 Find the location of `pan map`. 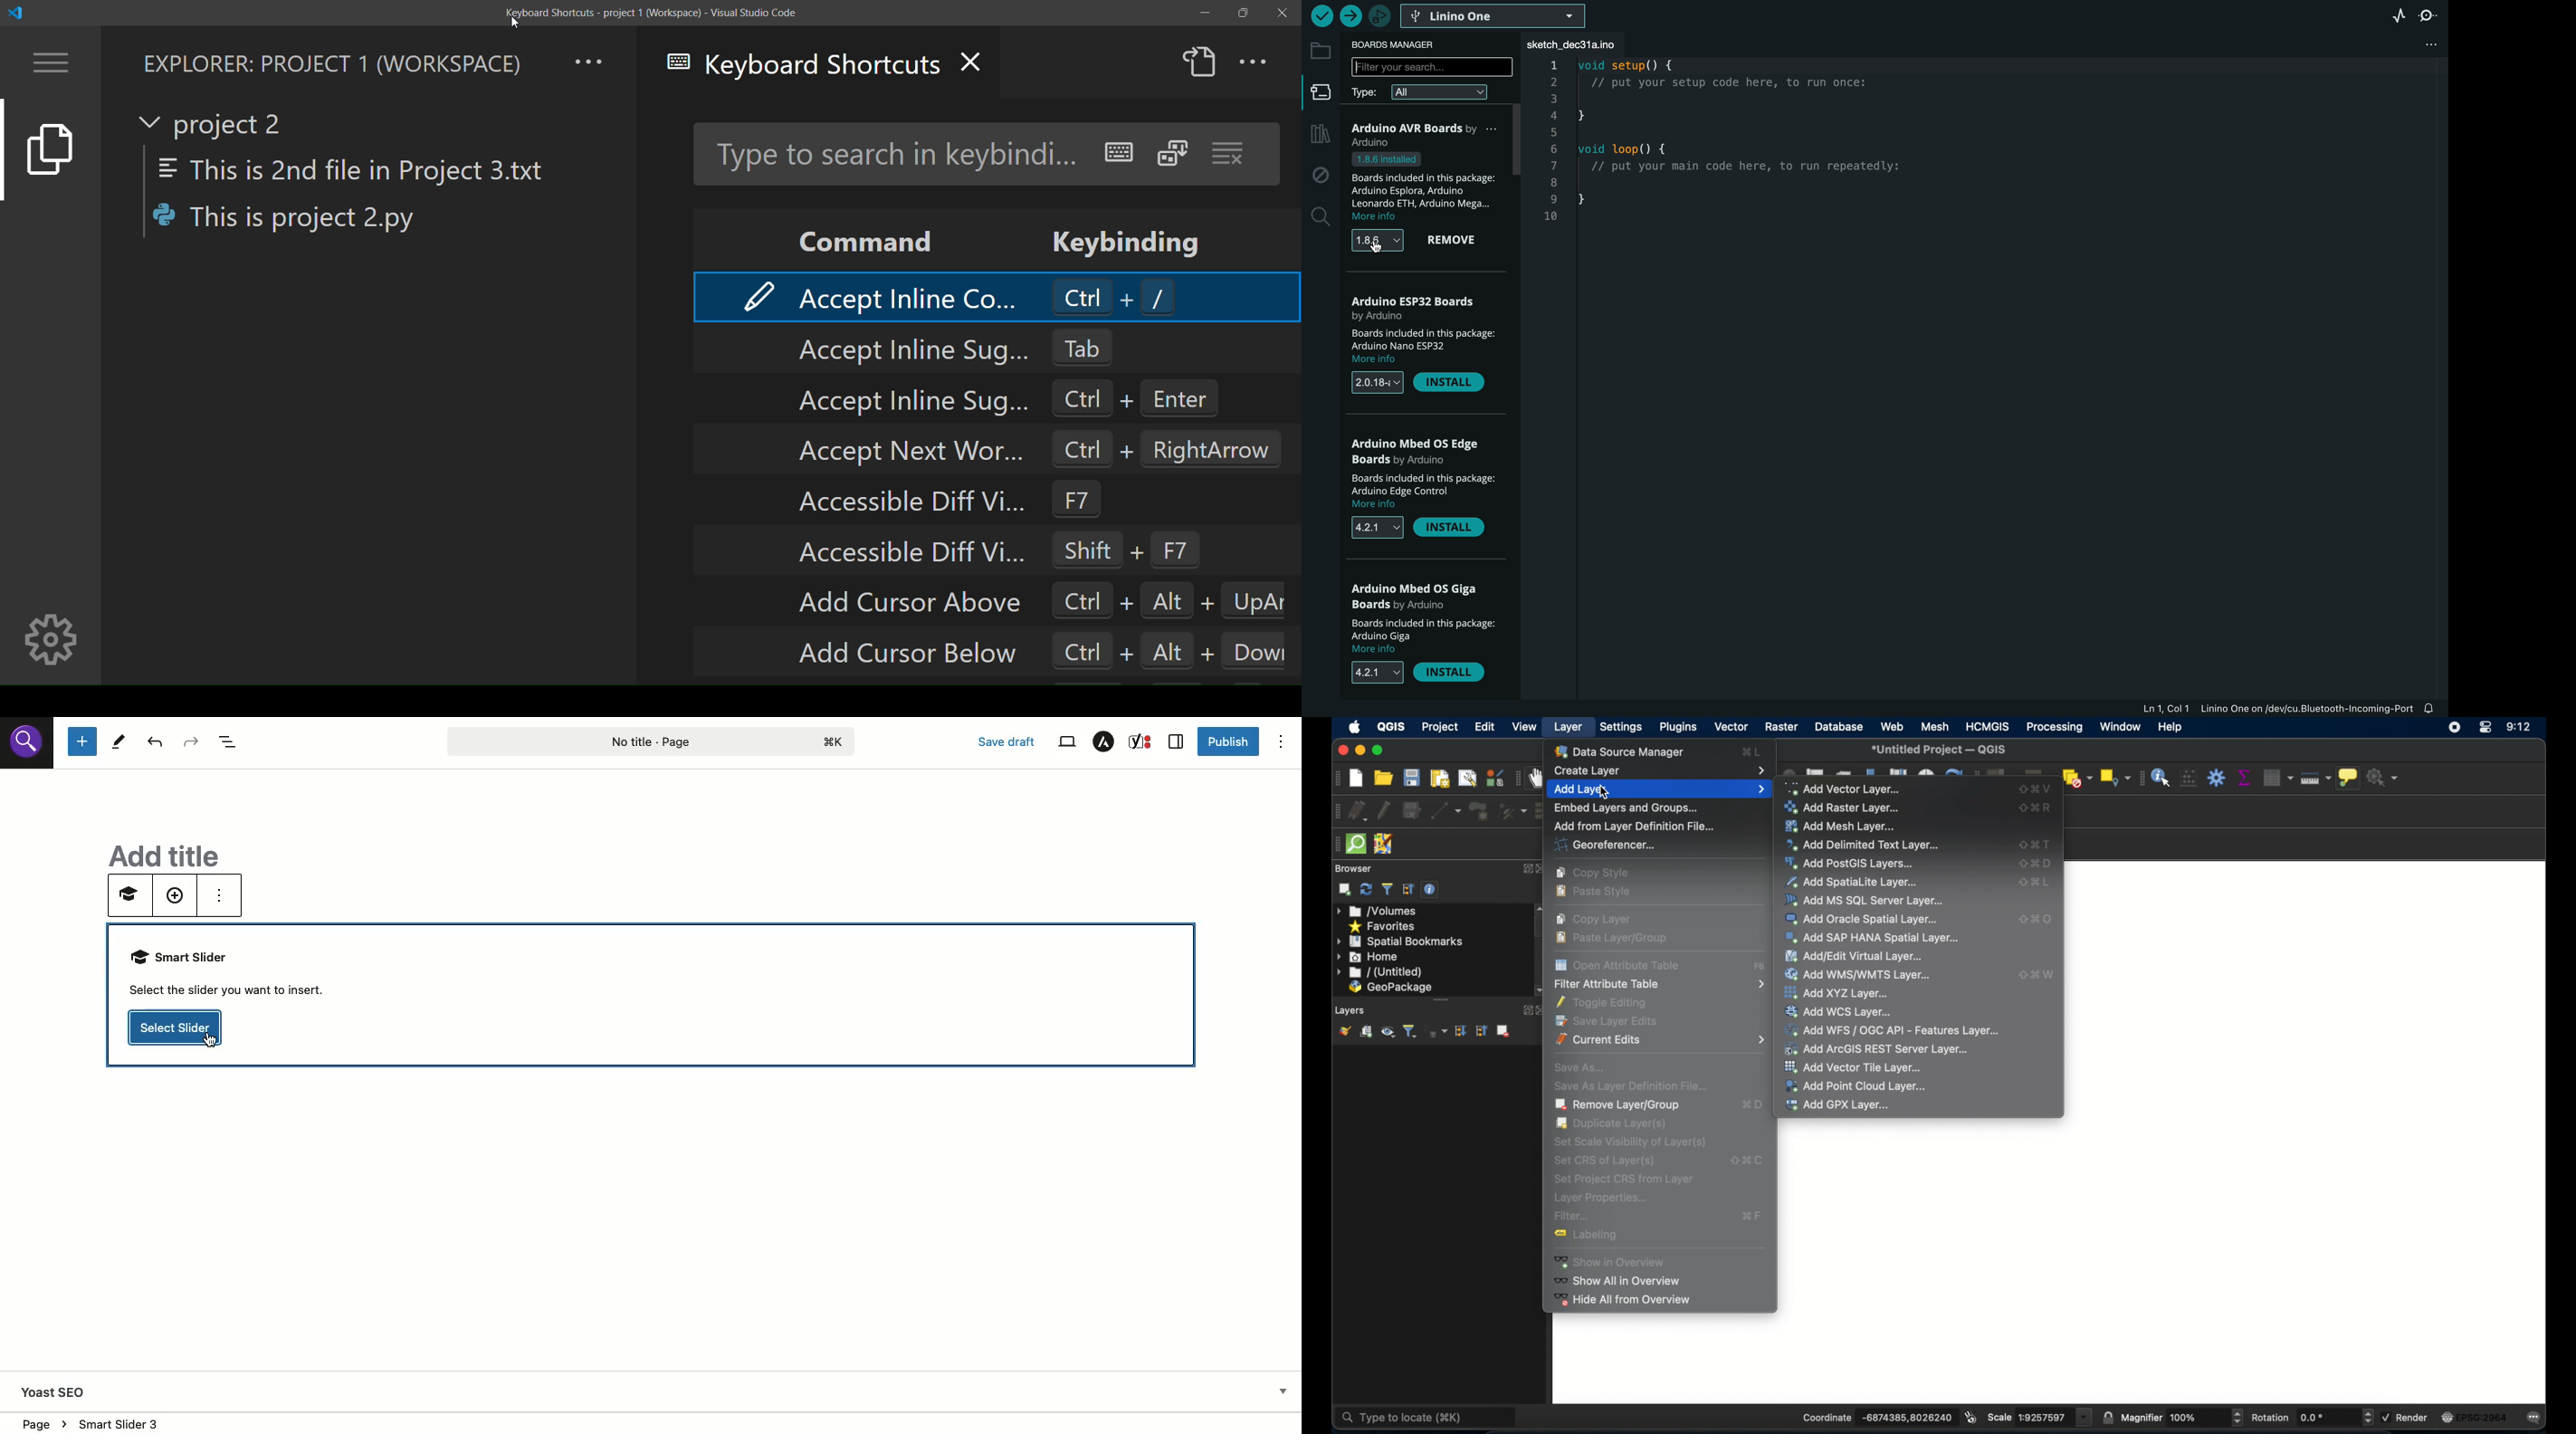

pan map is located at coordinates (1538, 779).